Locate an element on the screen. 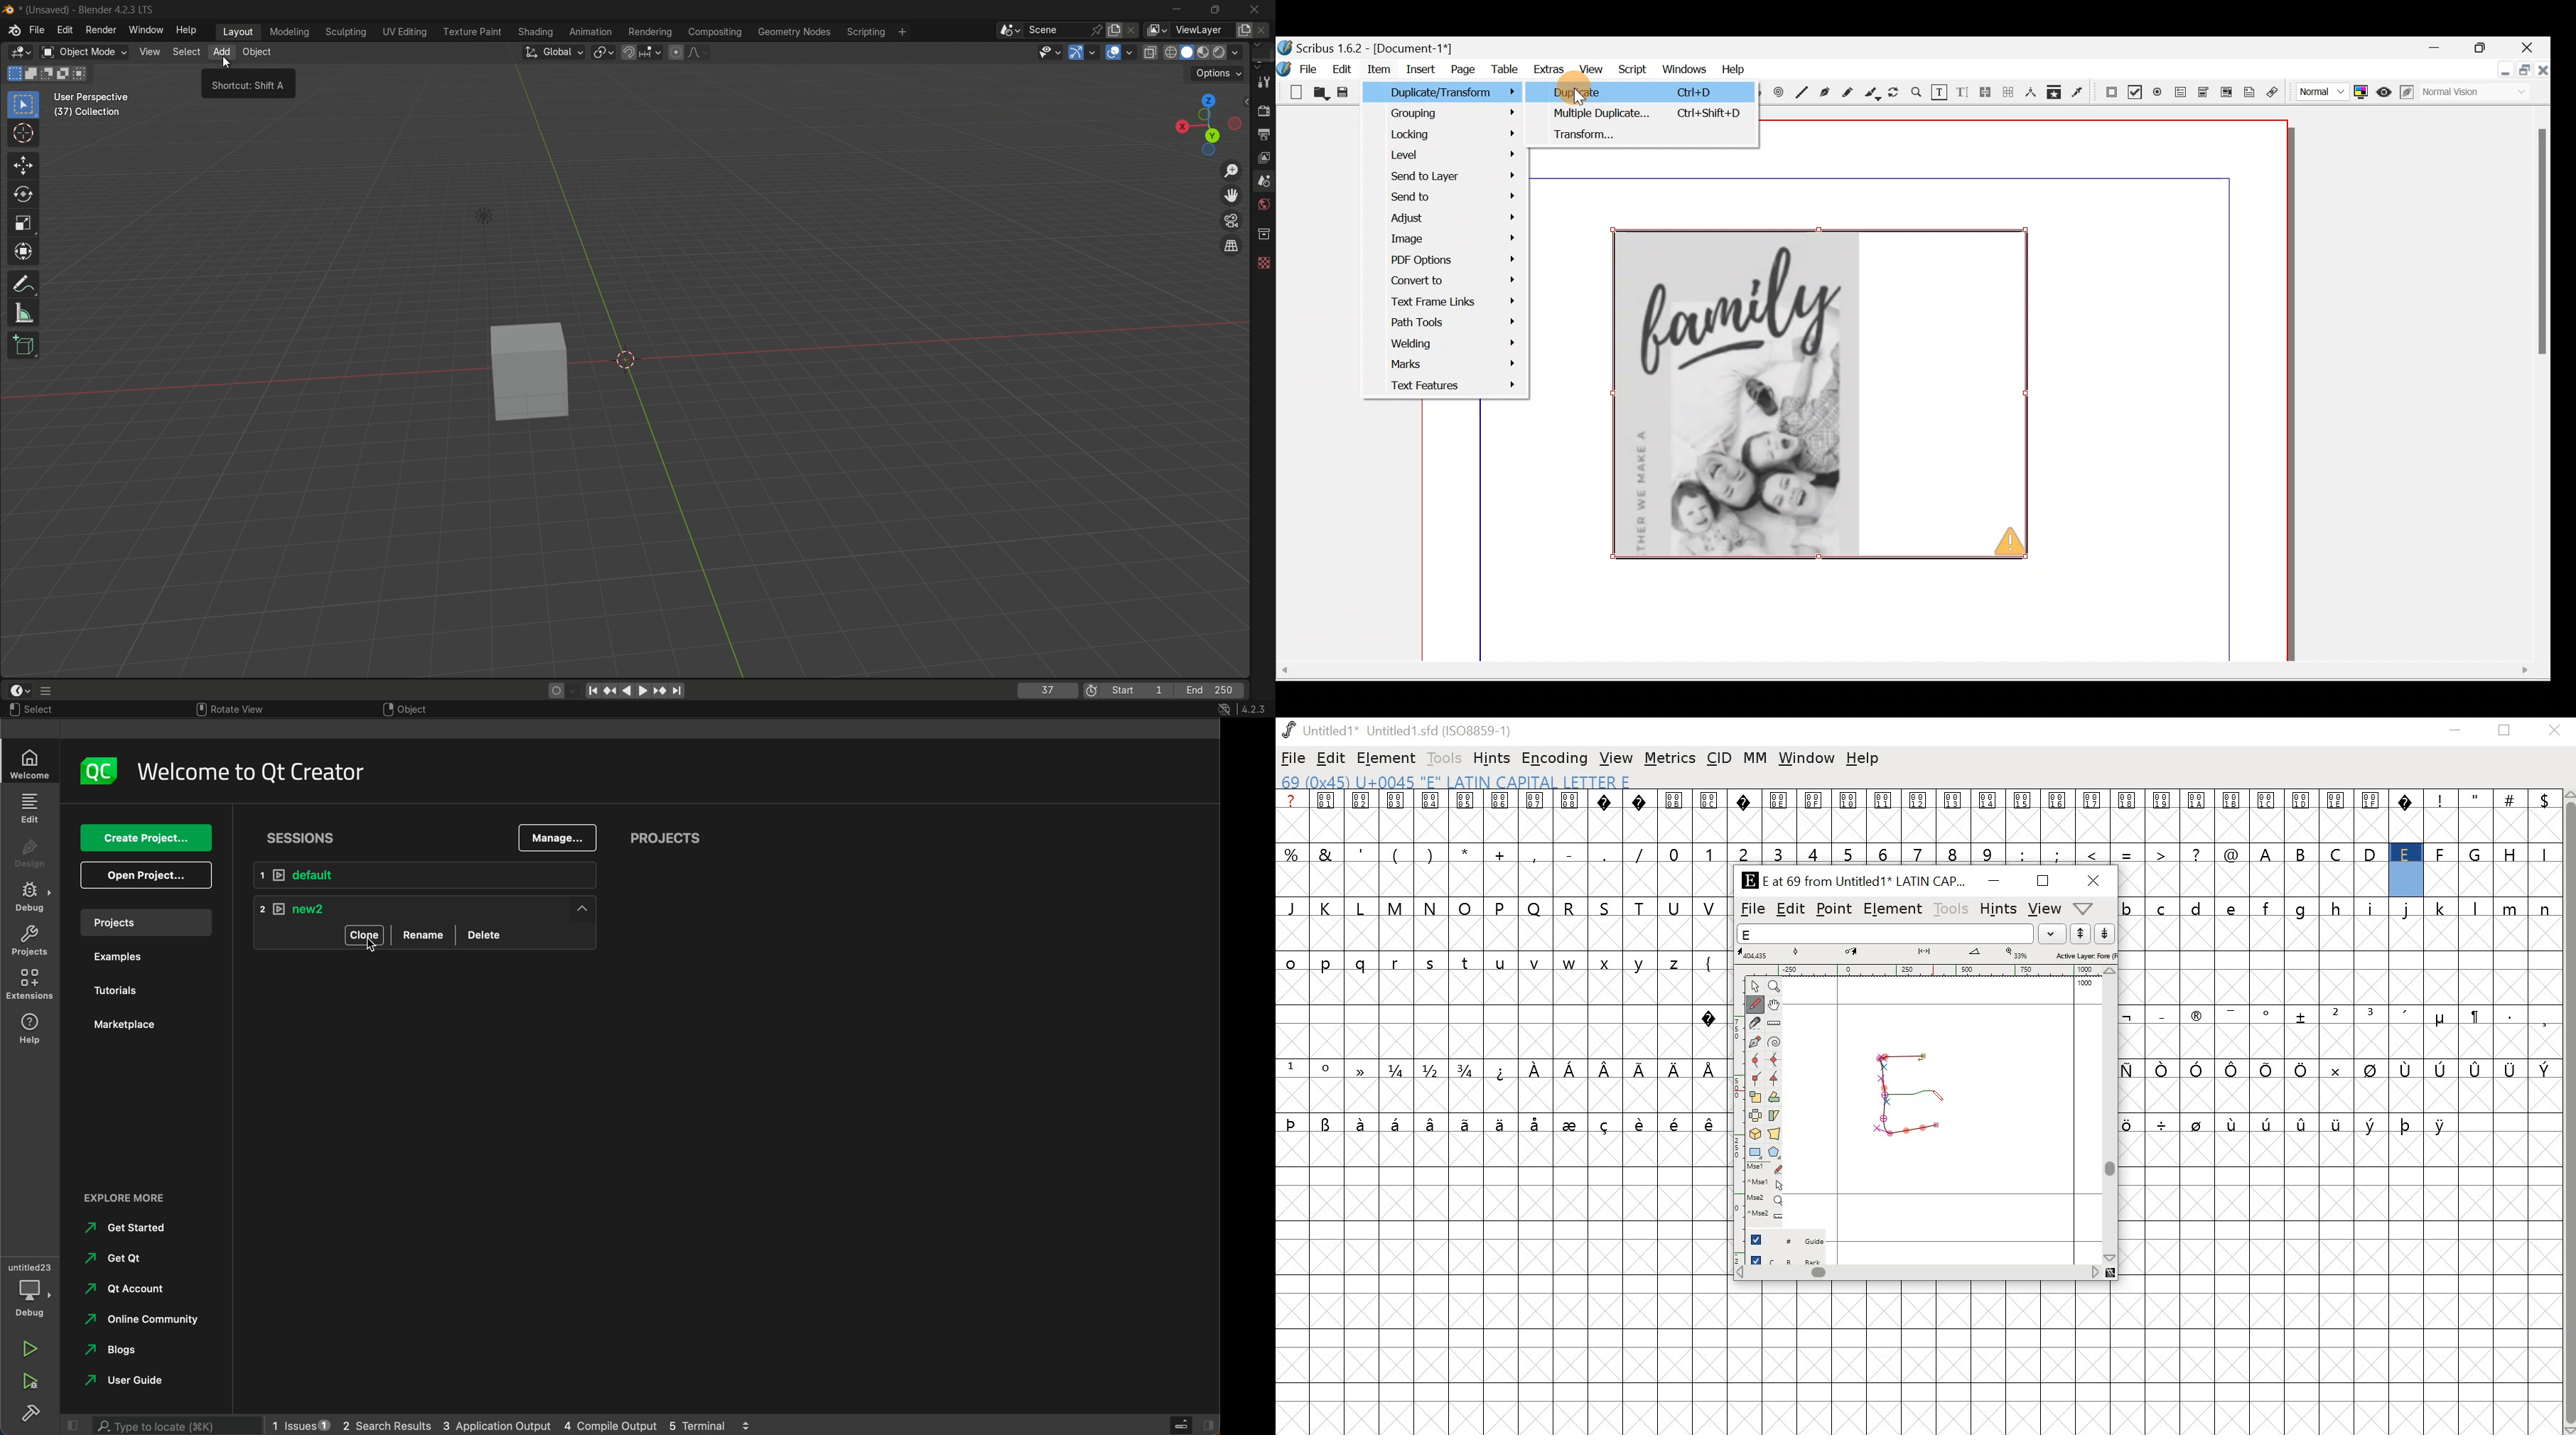  shading menu is located at coordinates (536, 33).